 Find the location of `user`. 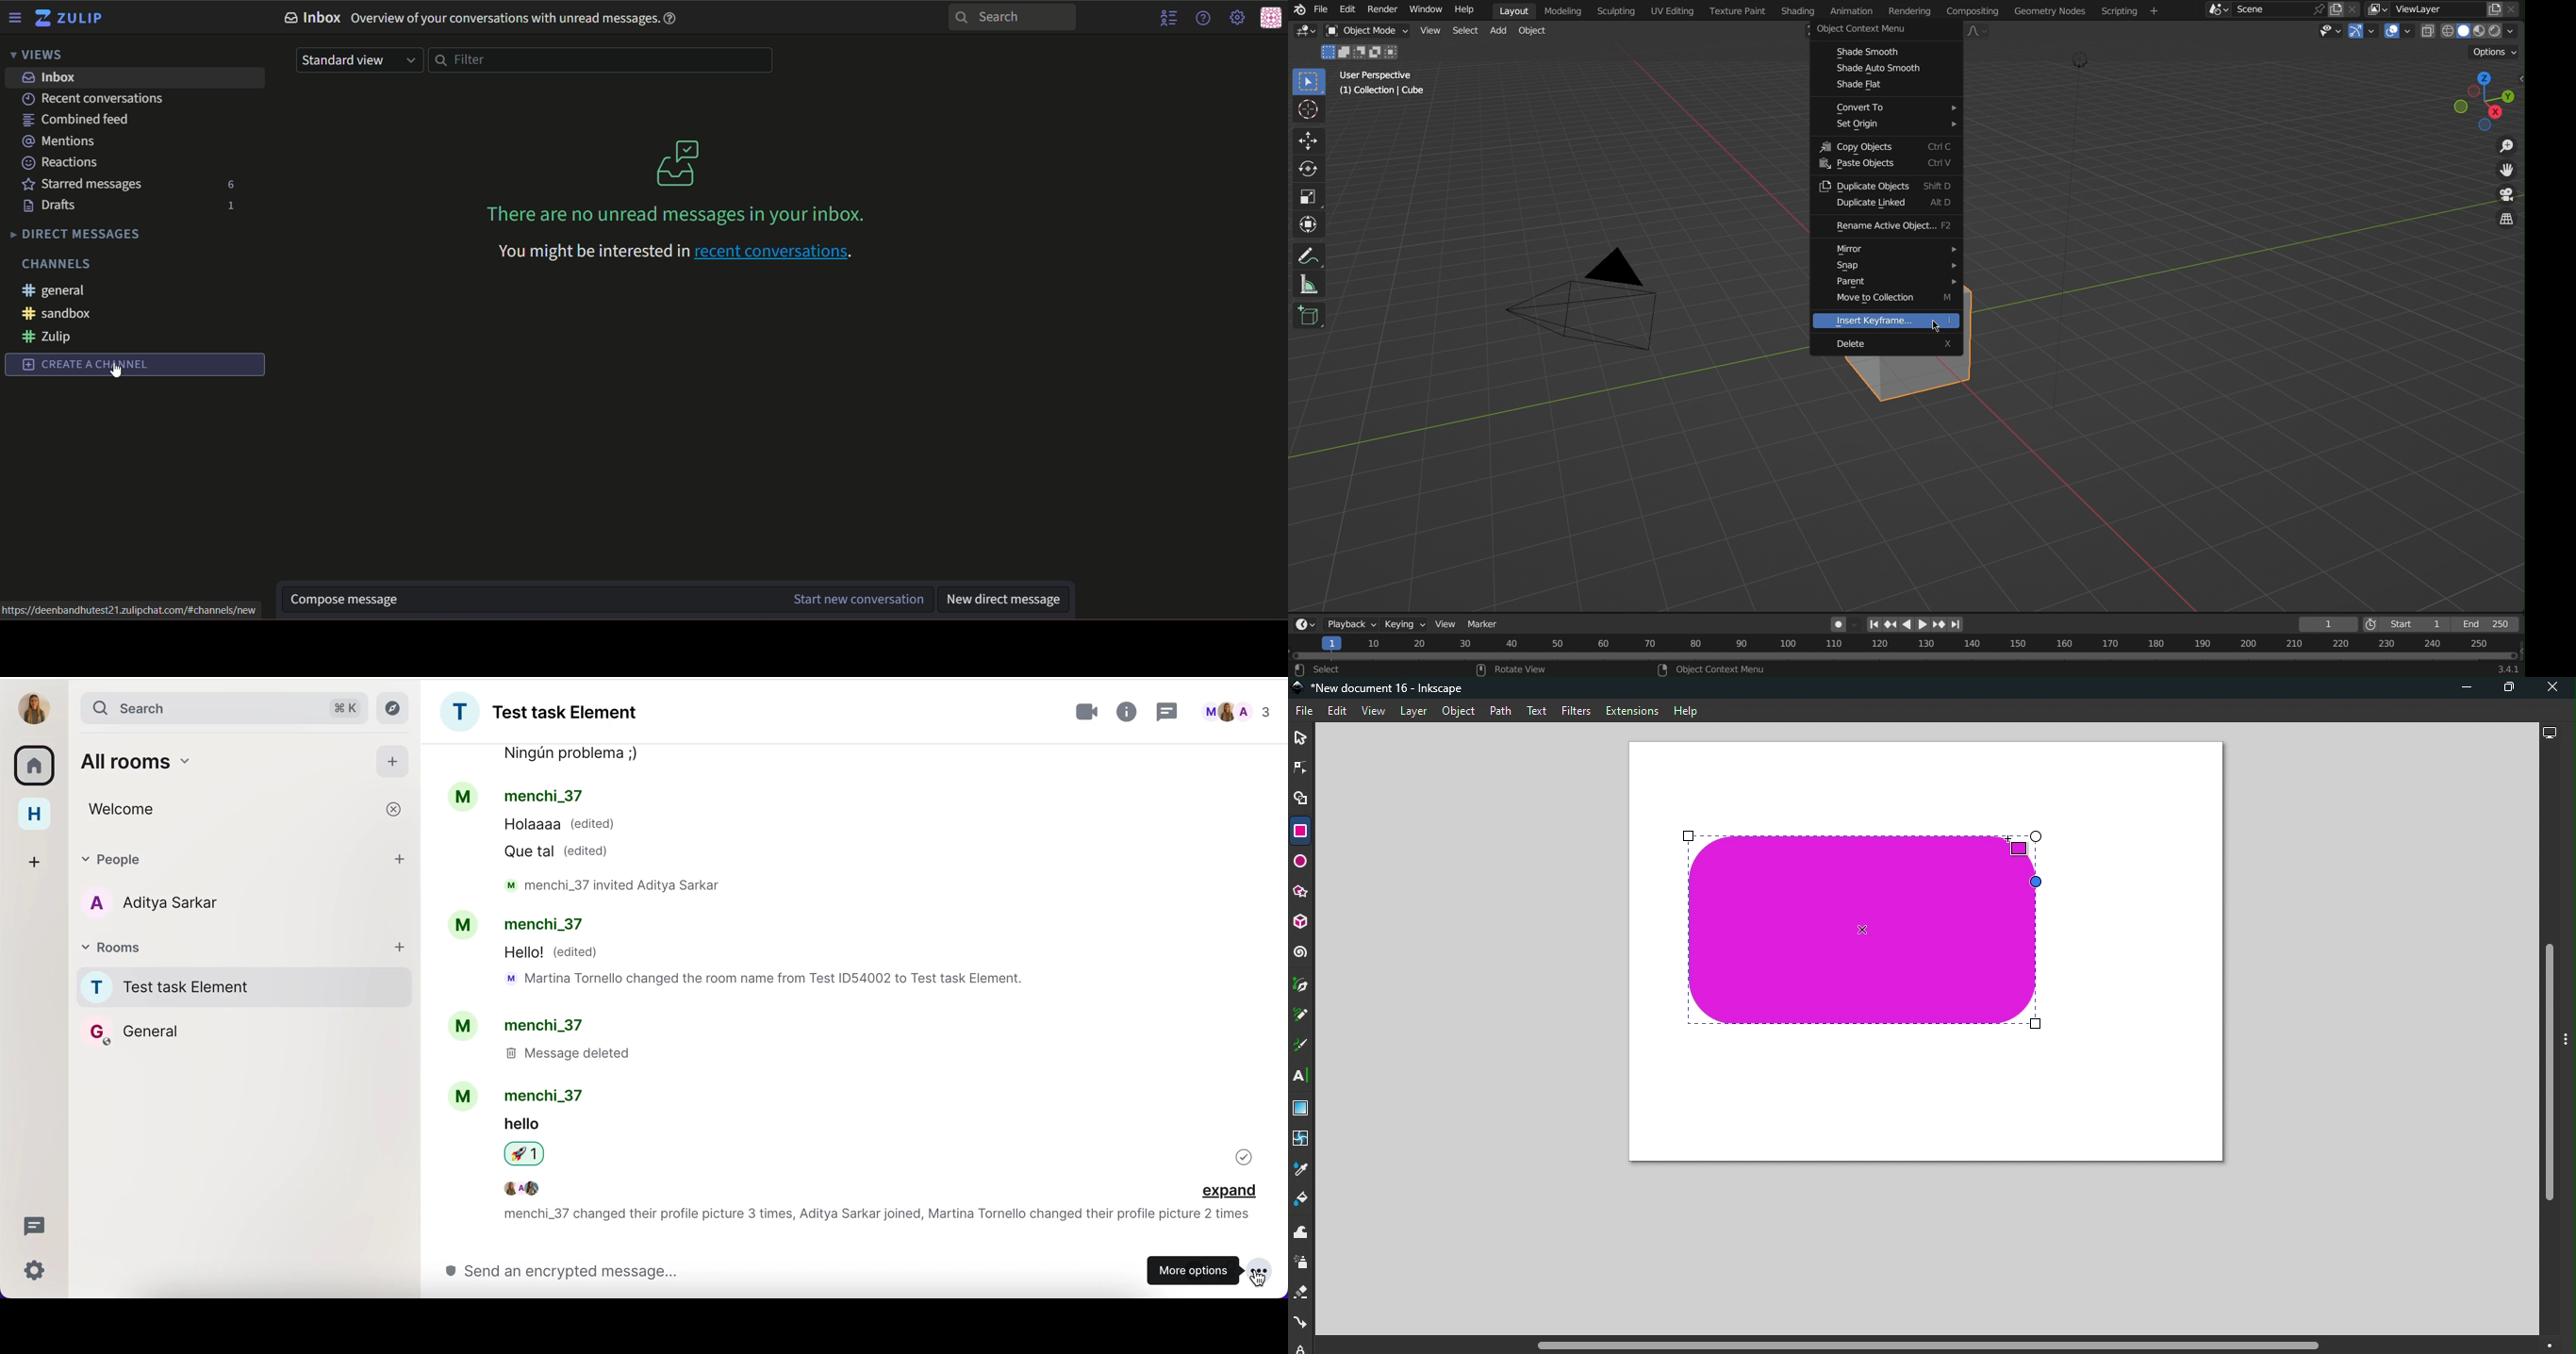

user is located at coordinates (35, 707).